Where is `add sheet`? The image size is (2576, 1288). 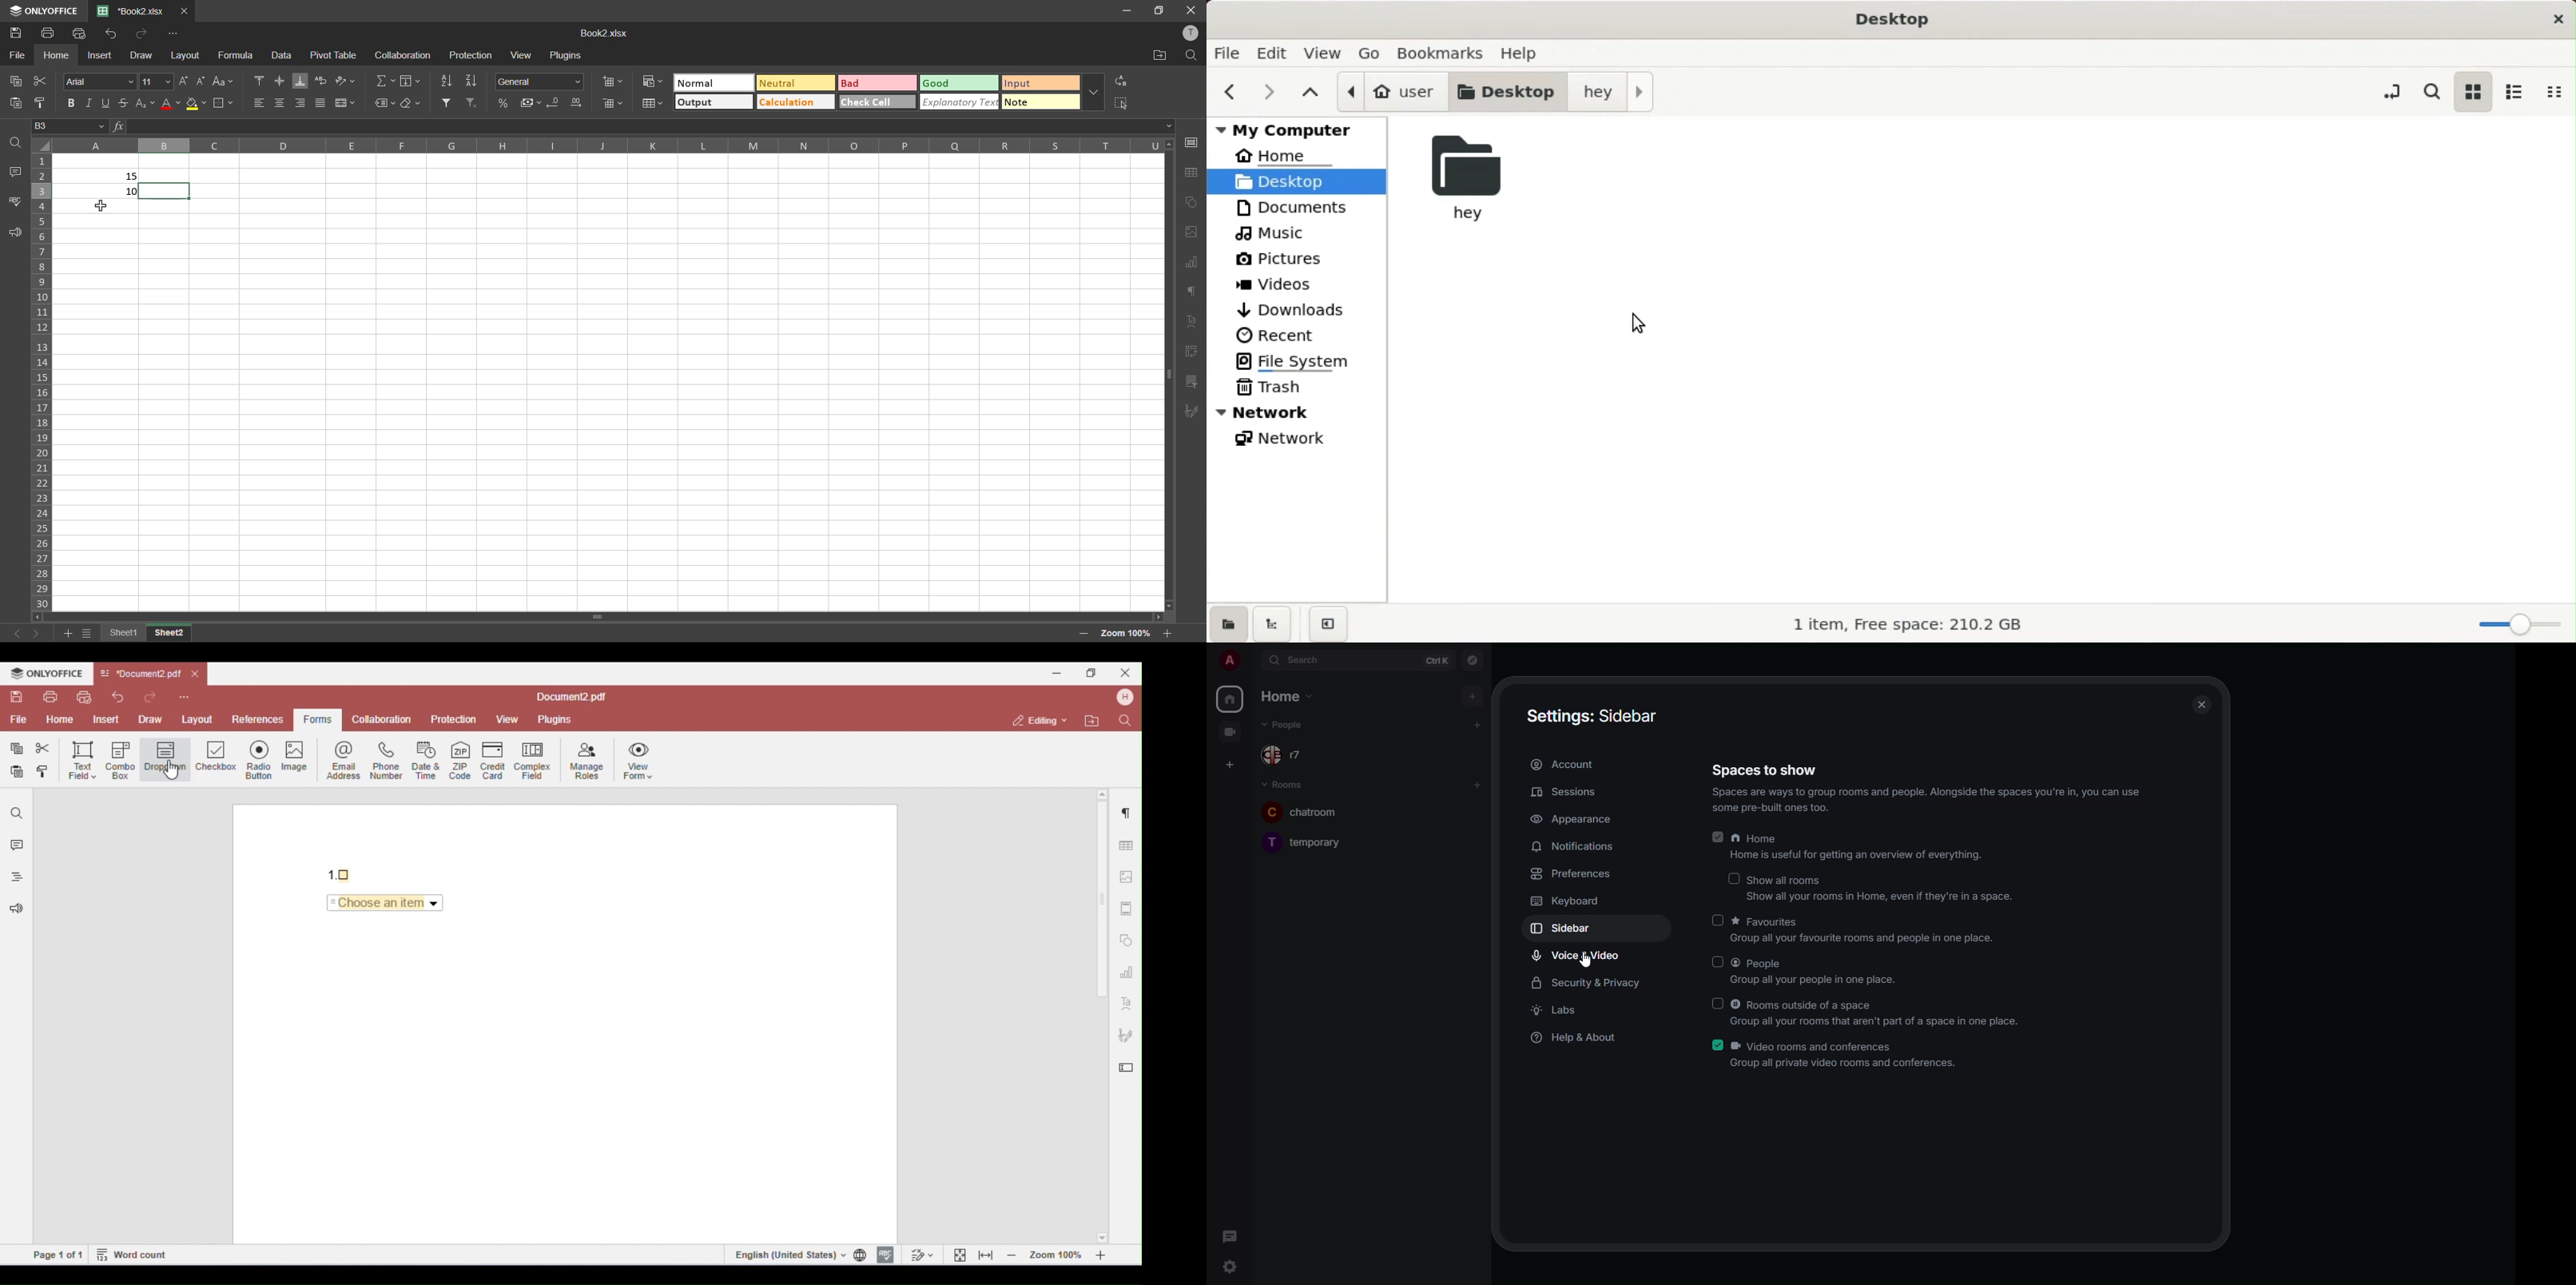 add sheet is located at coordinates (65, 632).